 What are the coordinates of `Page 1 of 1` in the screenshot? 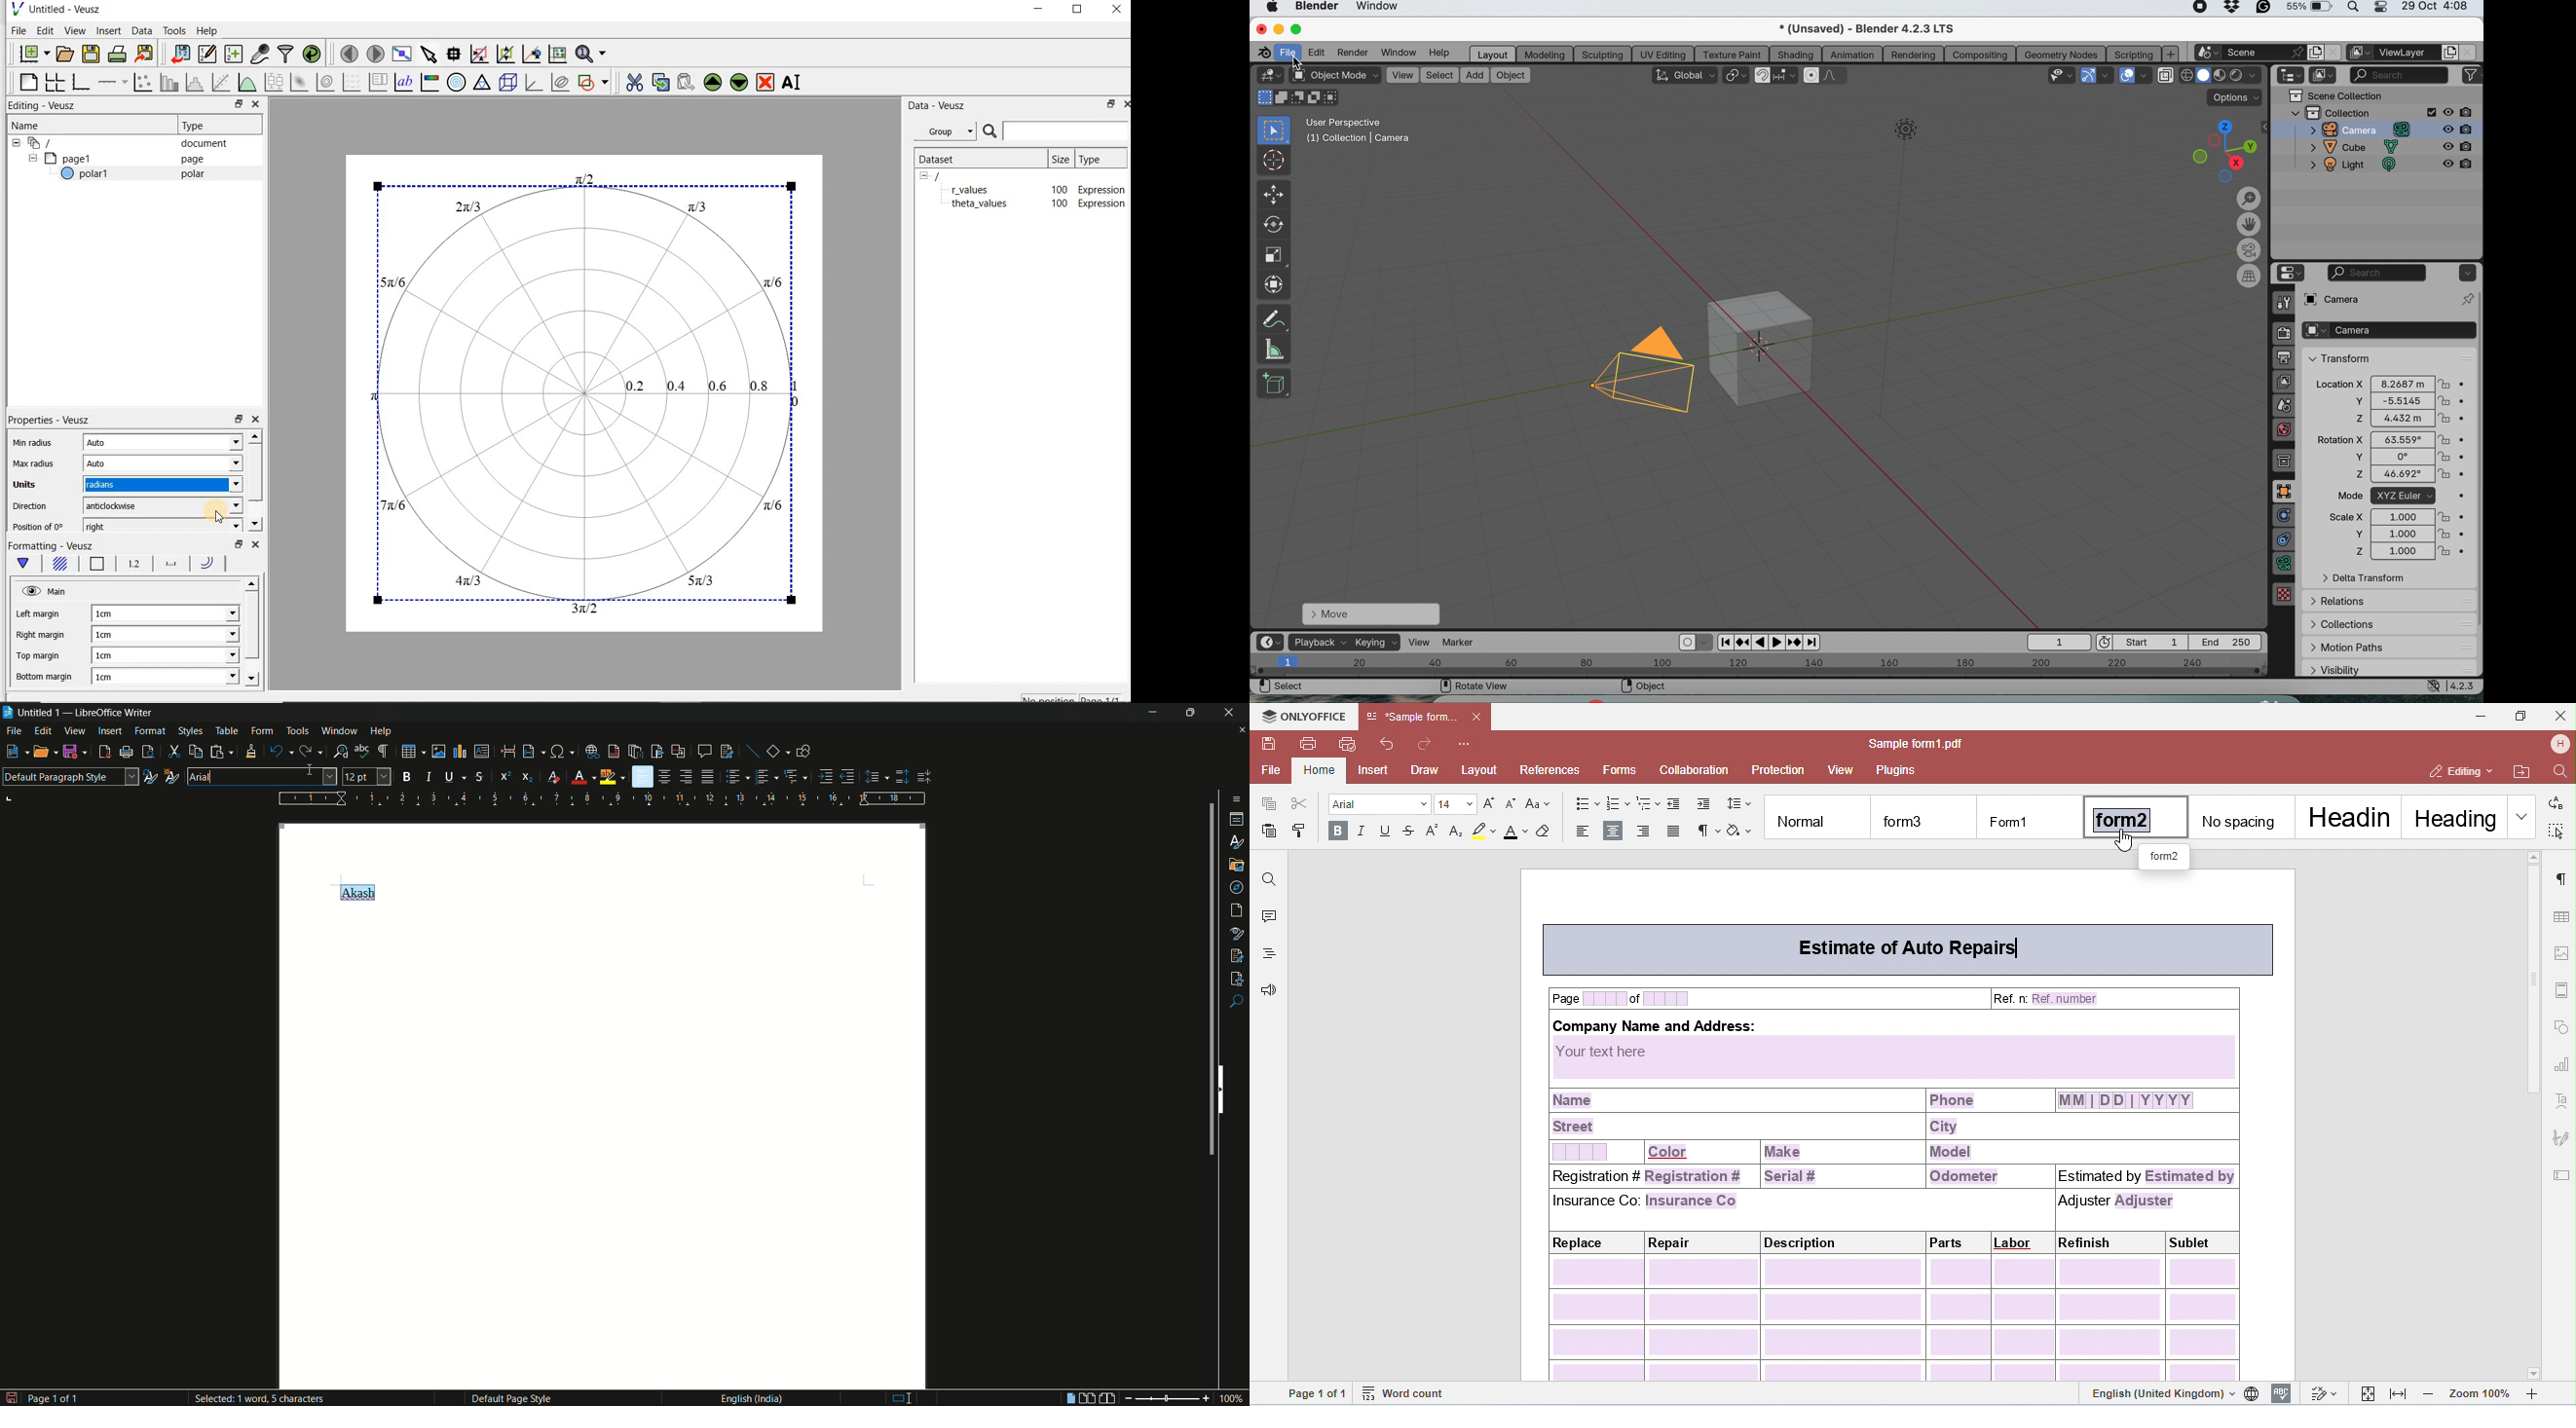 It's located at (42, 1396).